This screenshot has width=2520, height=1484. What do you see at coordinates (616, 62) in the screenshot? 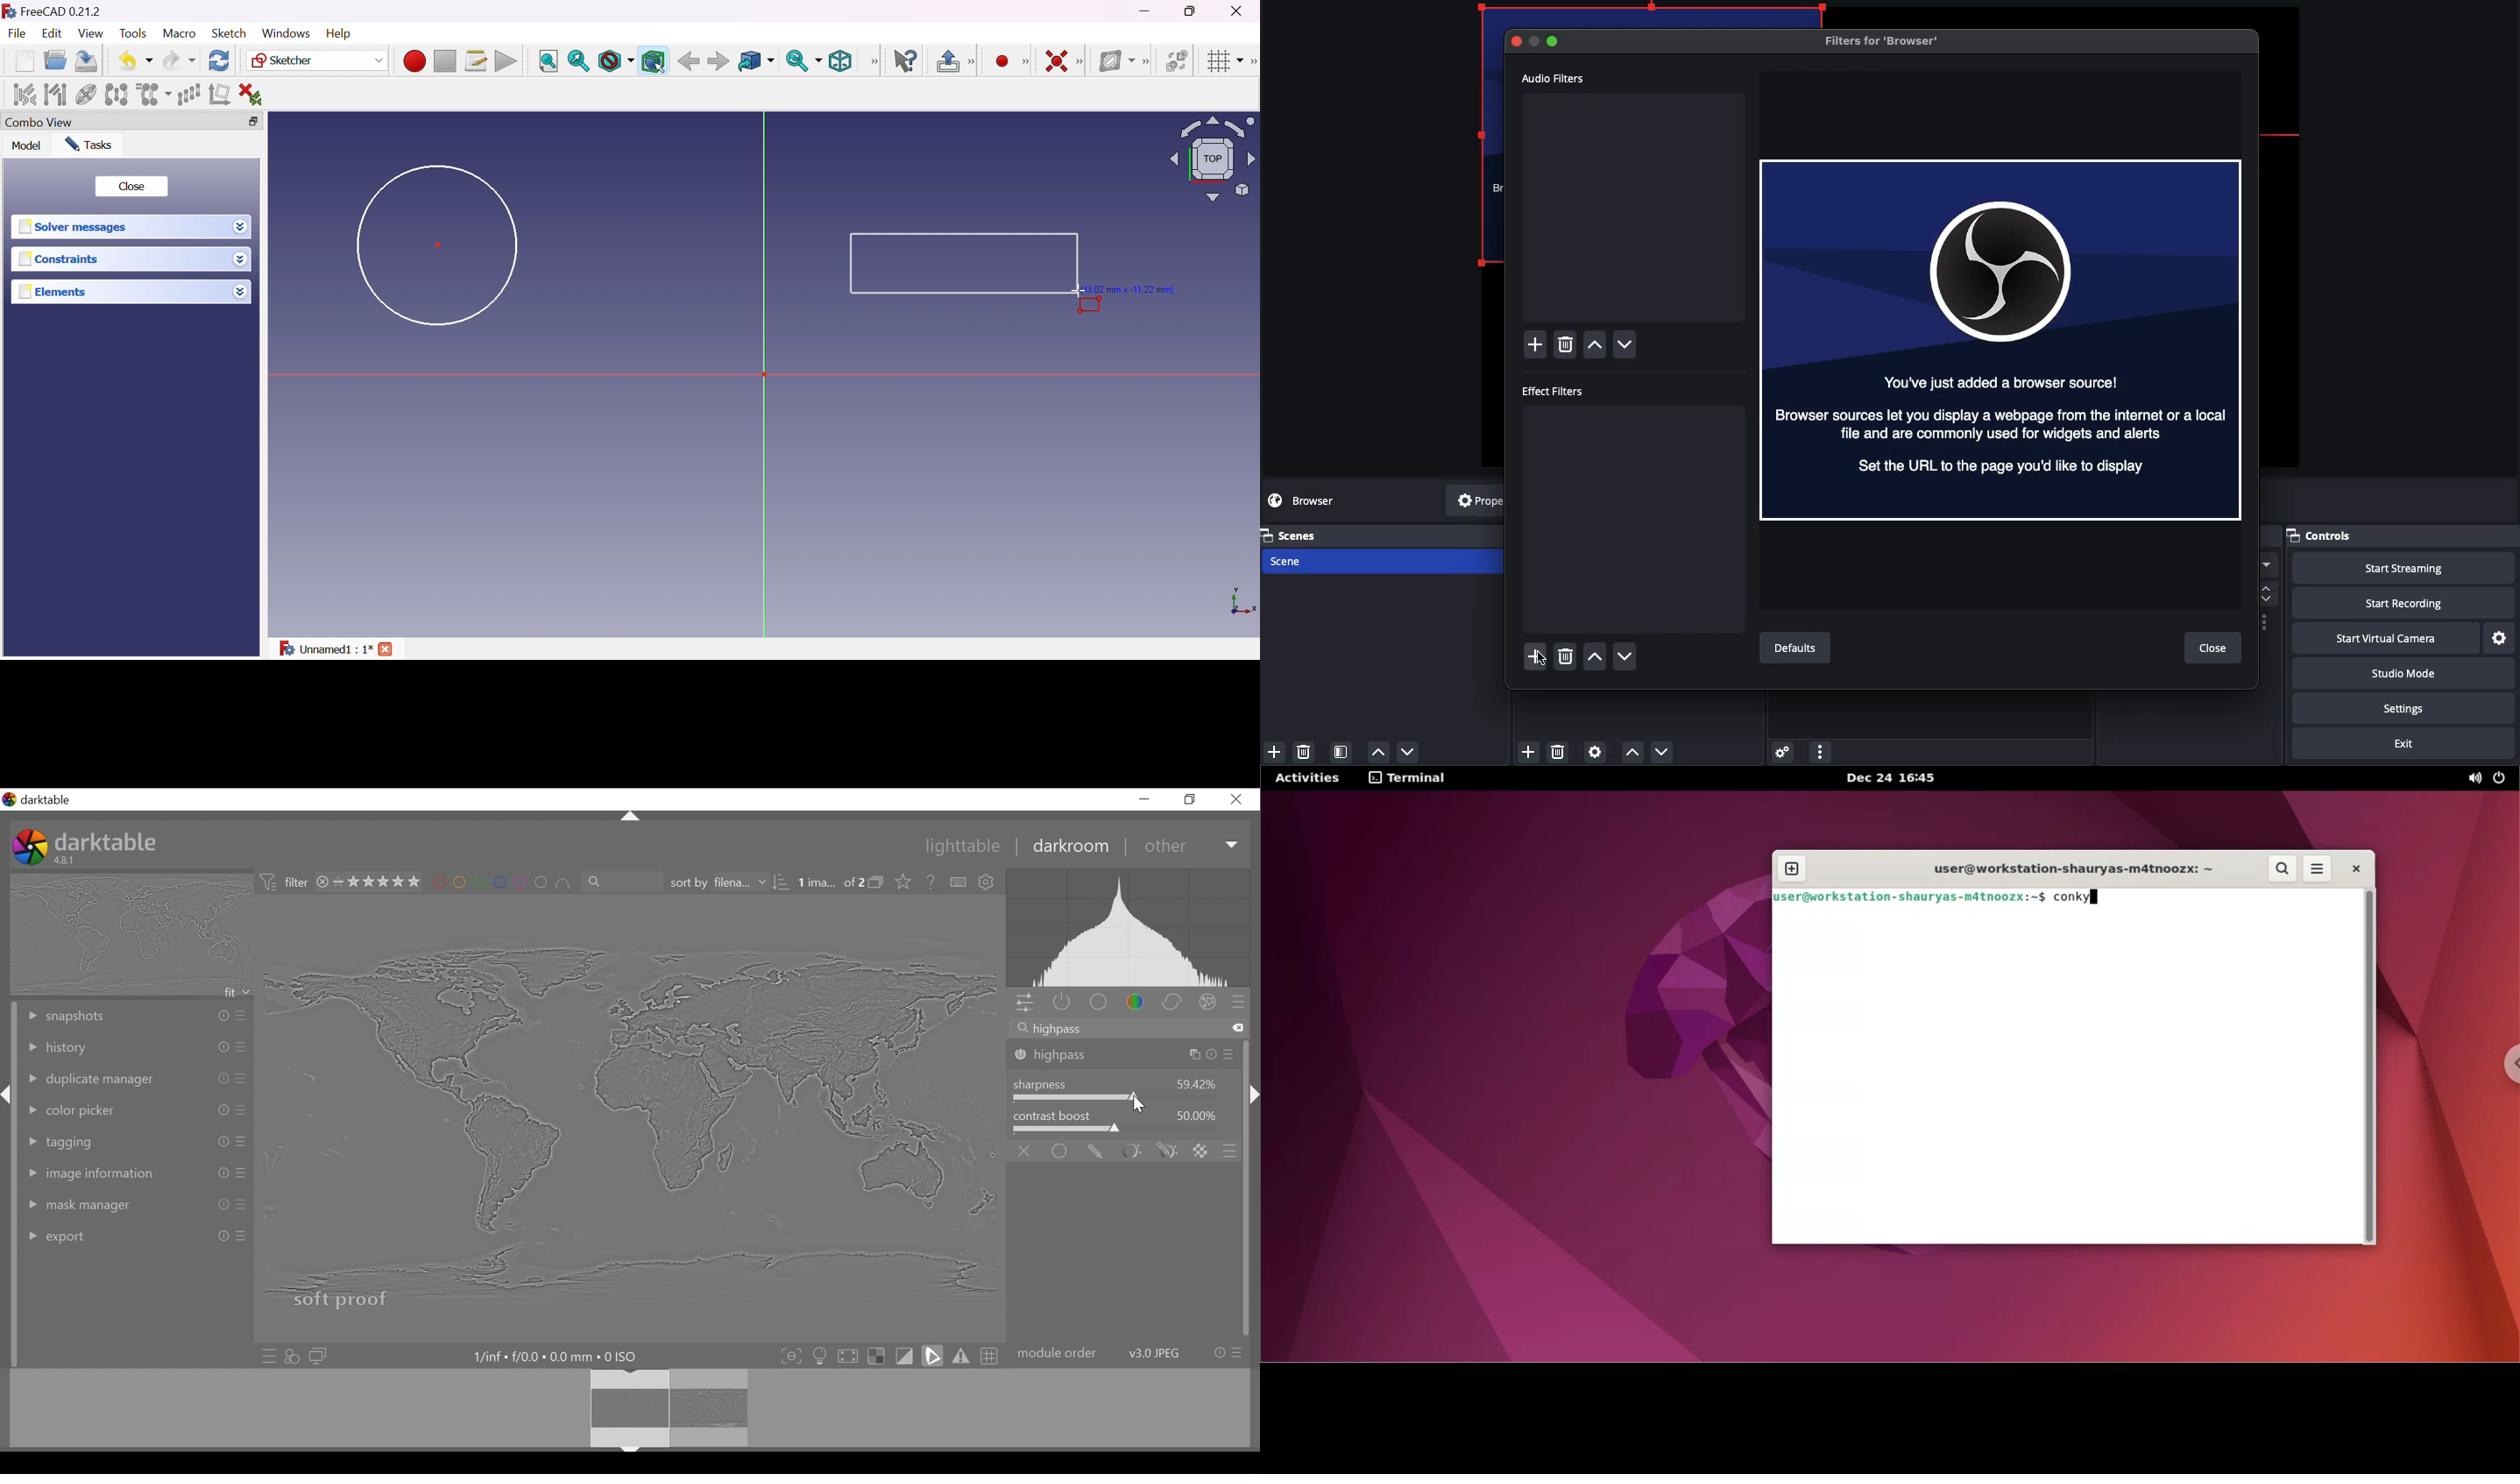
I see `Draw style` at bounding box center [616, 62].